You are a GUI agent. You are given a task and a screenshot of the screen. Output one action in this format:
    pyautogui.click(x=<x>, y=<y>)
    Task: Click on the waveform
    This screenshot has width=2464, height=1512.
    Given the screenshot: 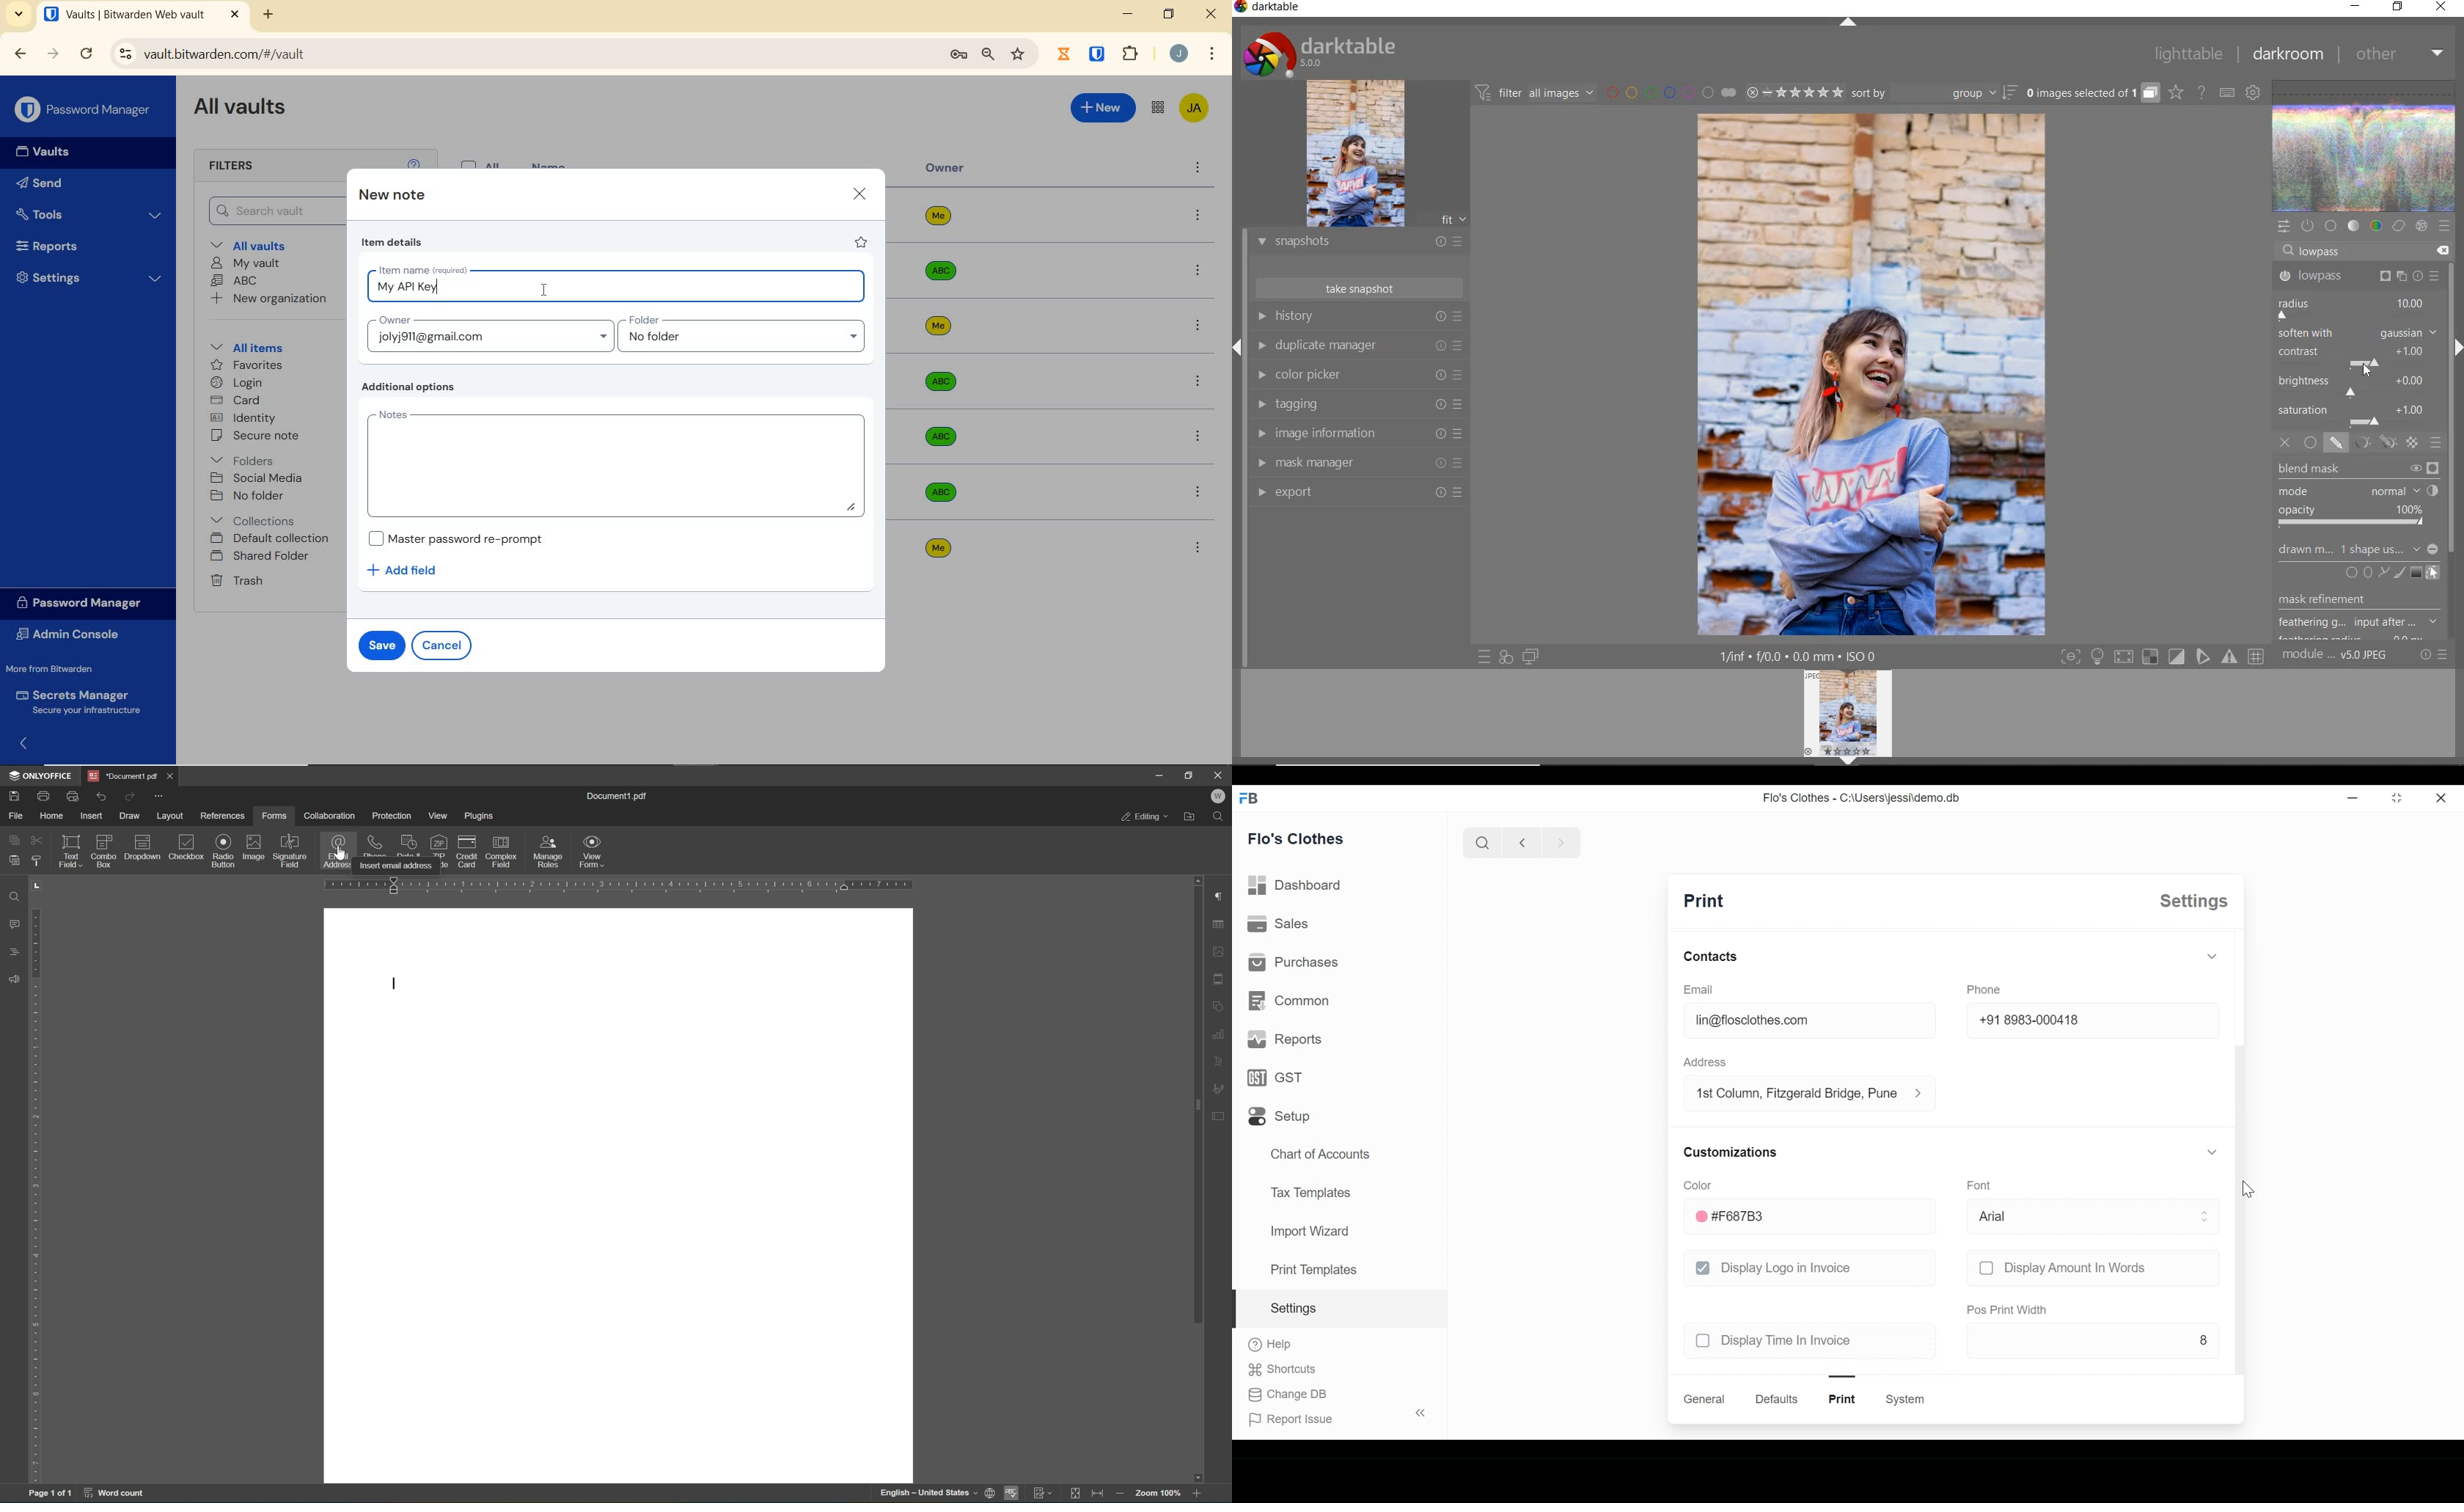 What is the action you would take?
    pyautogui.click(x=2365, y=145)
    